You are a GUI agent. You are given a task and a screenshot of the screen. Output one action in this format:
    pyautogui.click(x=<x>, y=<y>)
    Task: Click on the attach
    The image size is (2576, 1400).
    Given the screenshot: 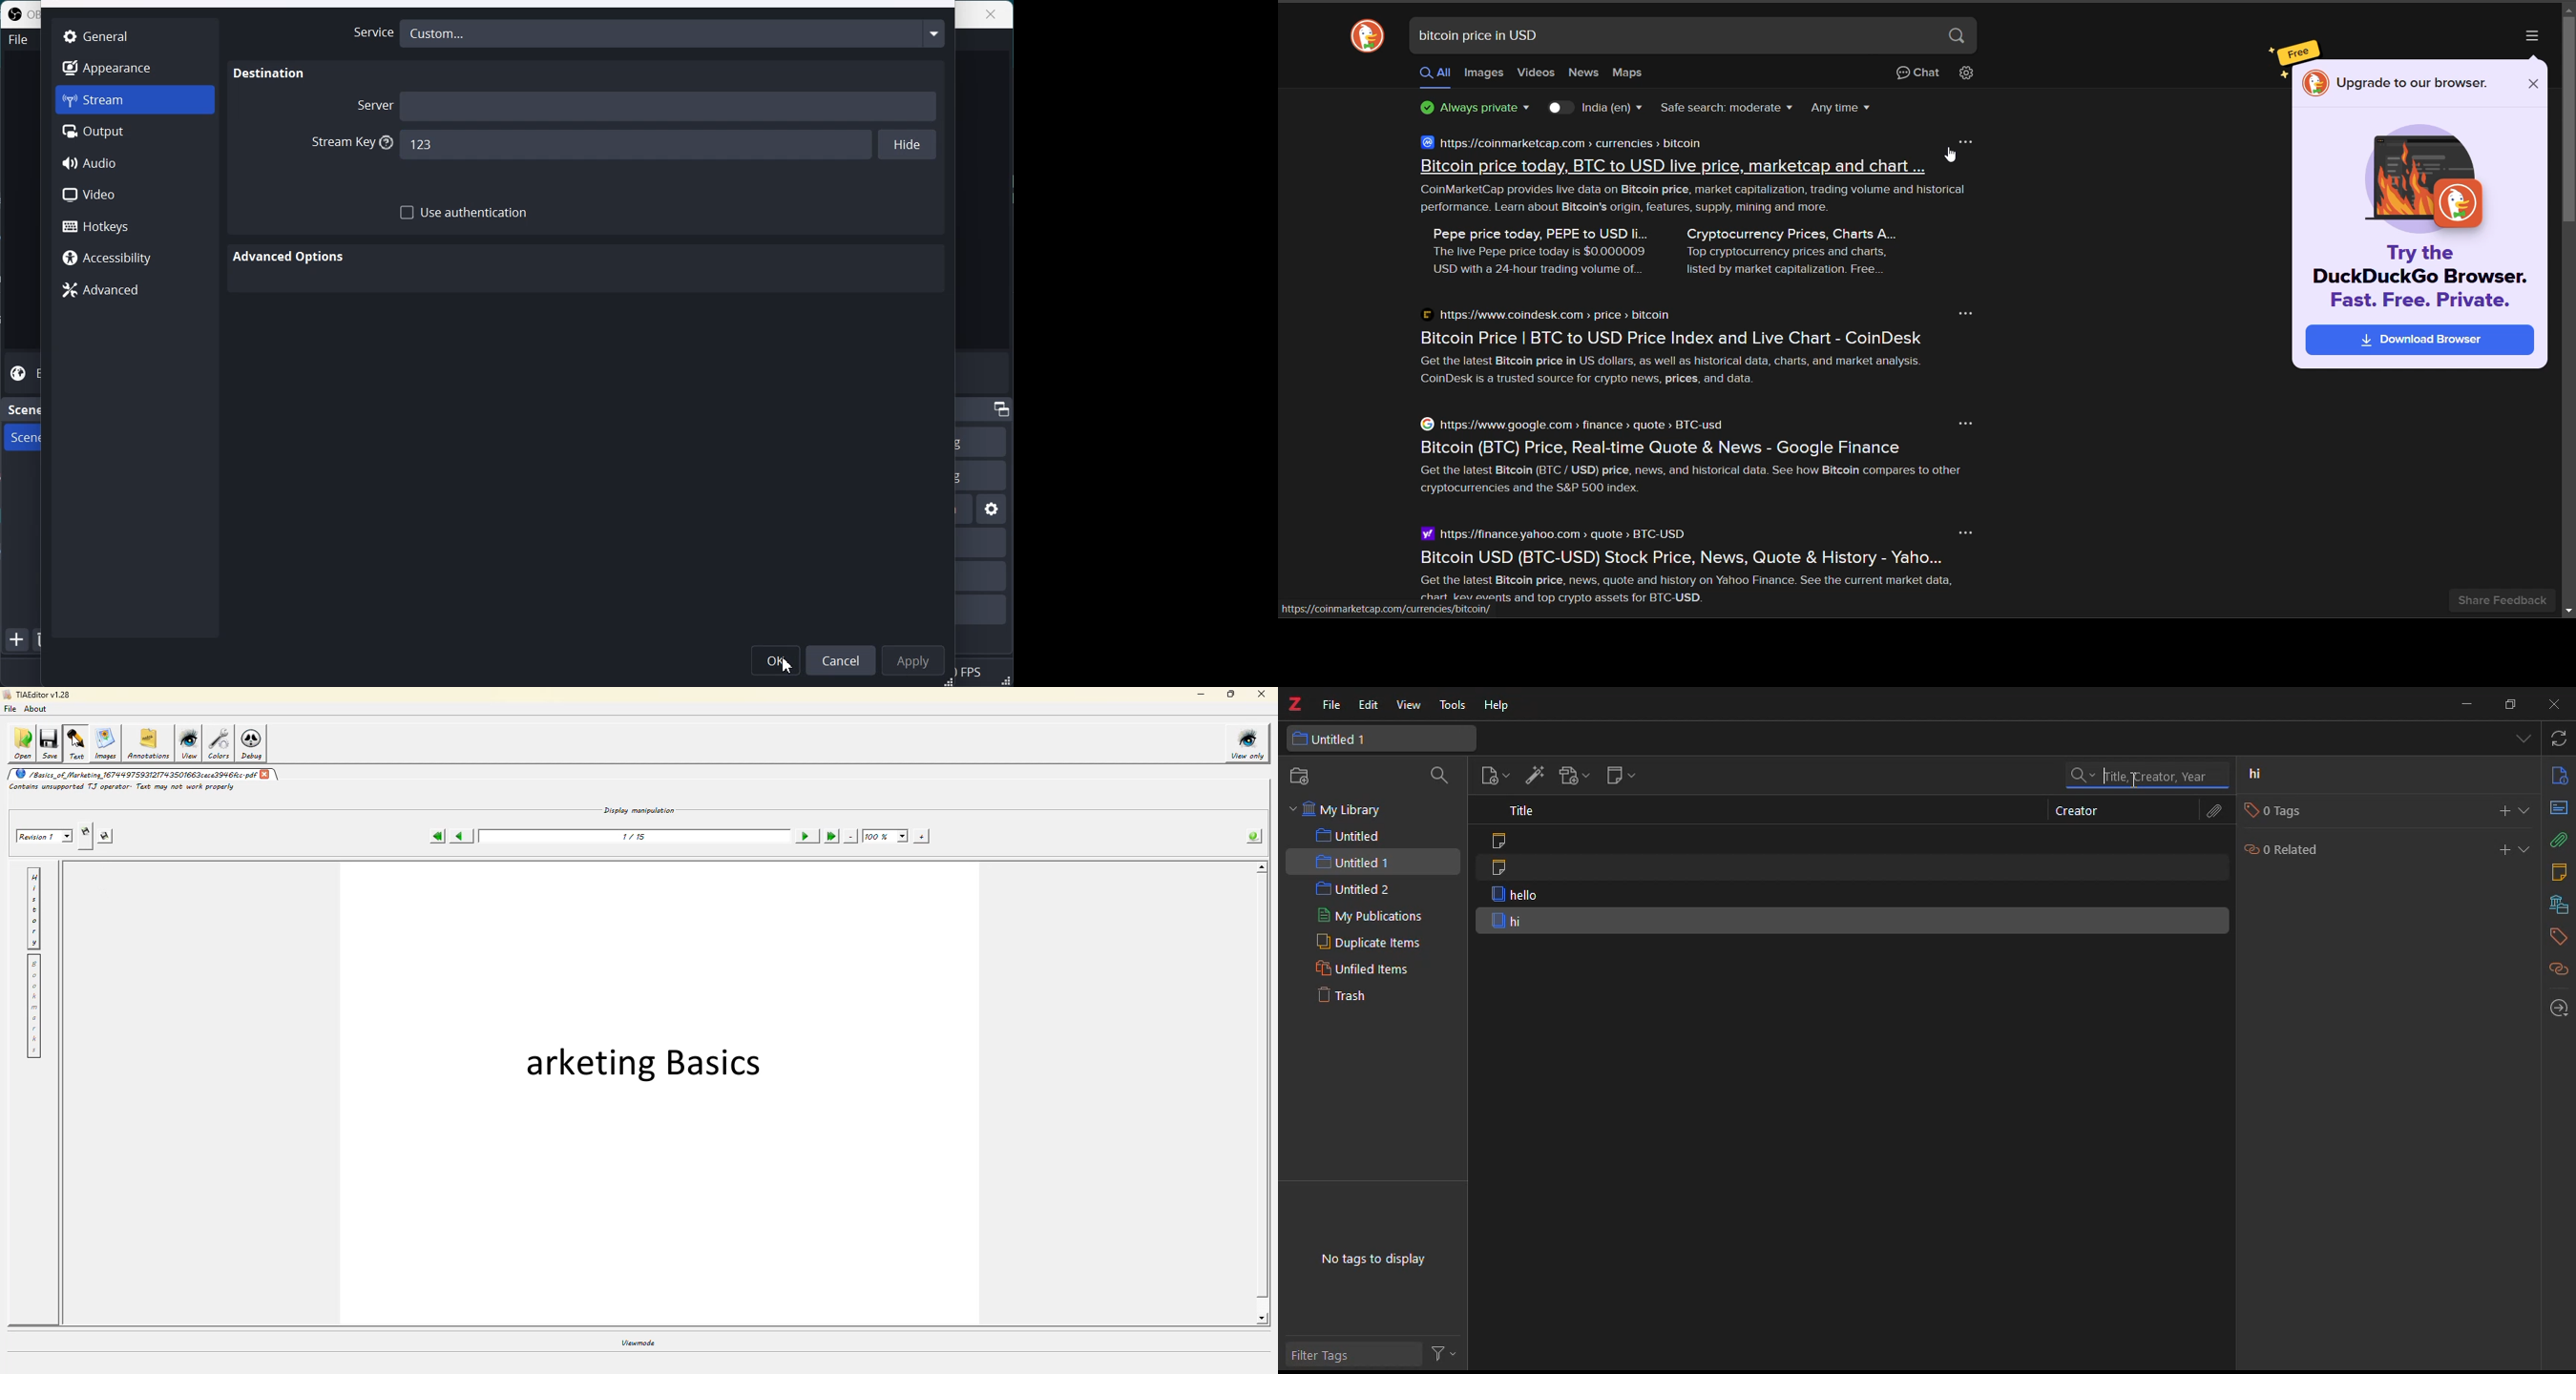 What is the action you would take?
    pyautogui.click(x=2559, y=841)
    